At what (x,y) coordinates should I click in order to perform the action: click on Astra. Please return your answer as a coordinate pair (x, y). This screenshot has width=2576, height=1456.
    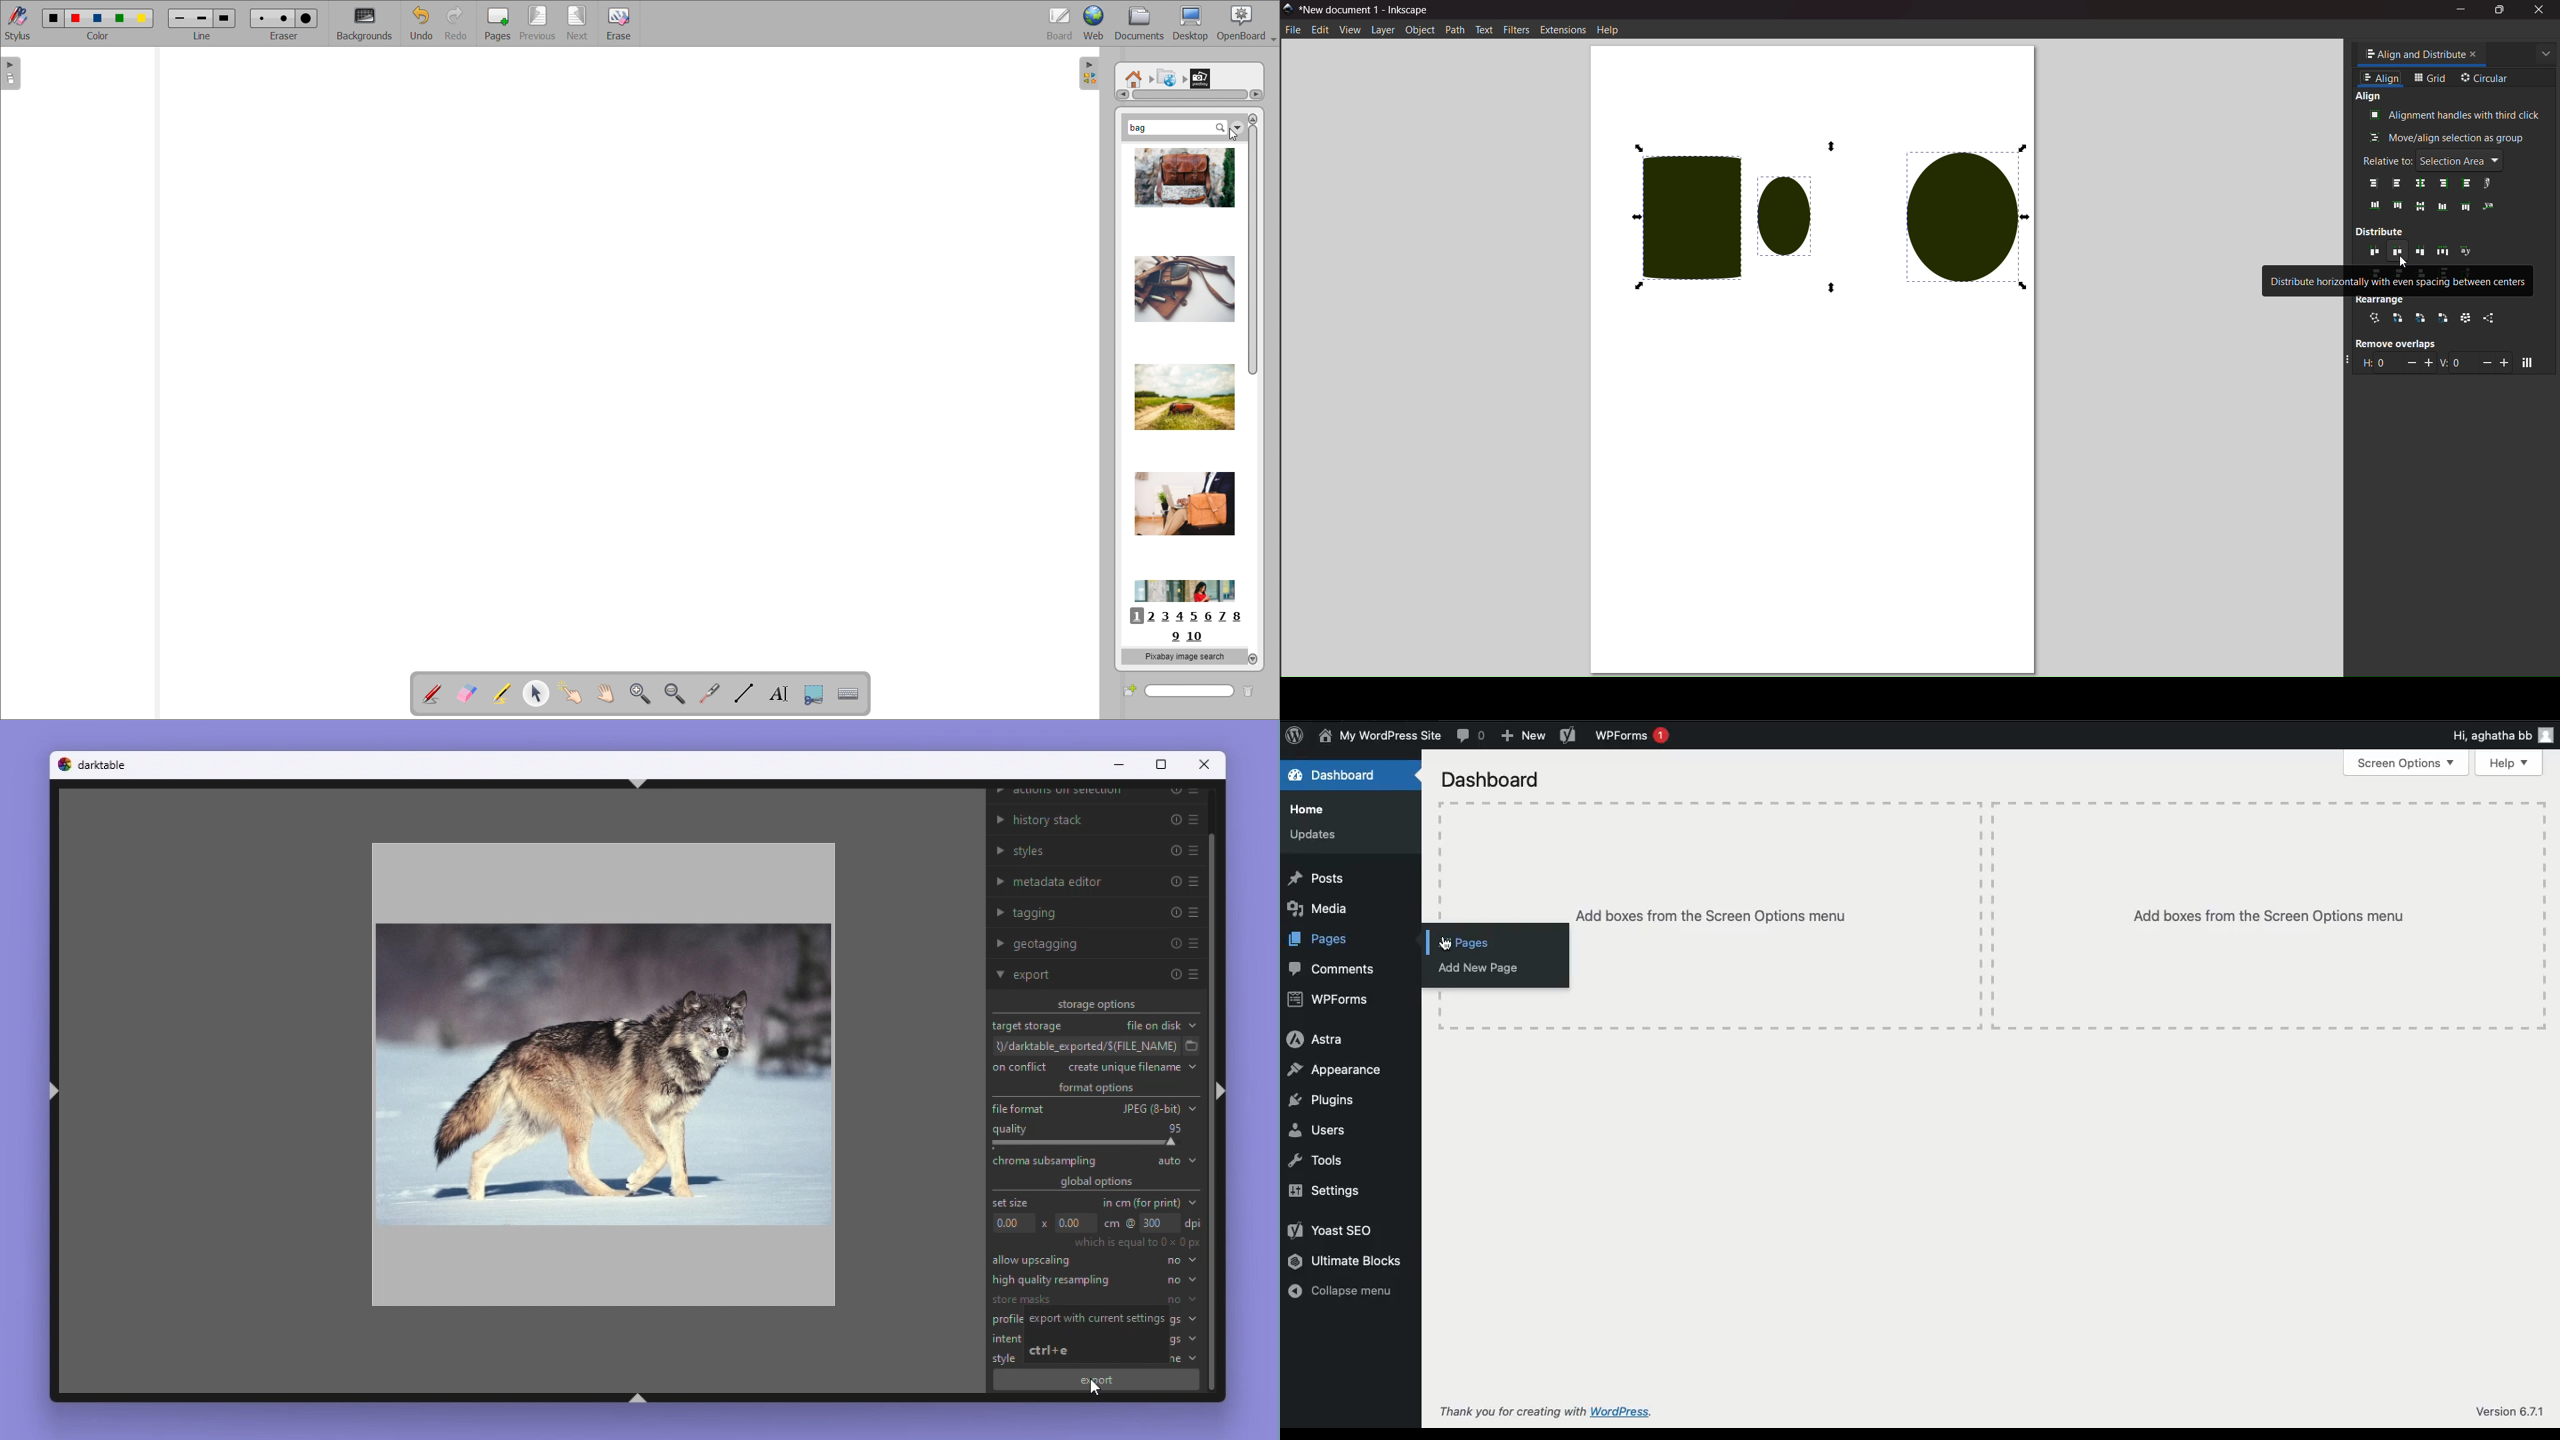
    Looking at the image, I should click on (1319, 1042).